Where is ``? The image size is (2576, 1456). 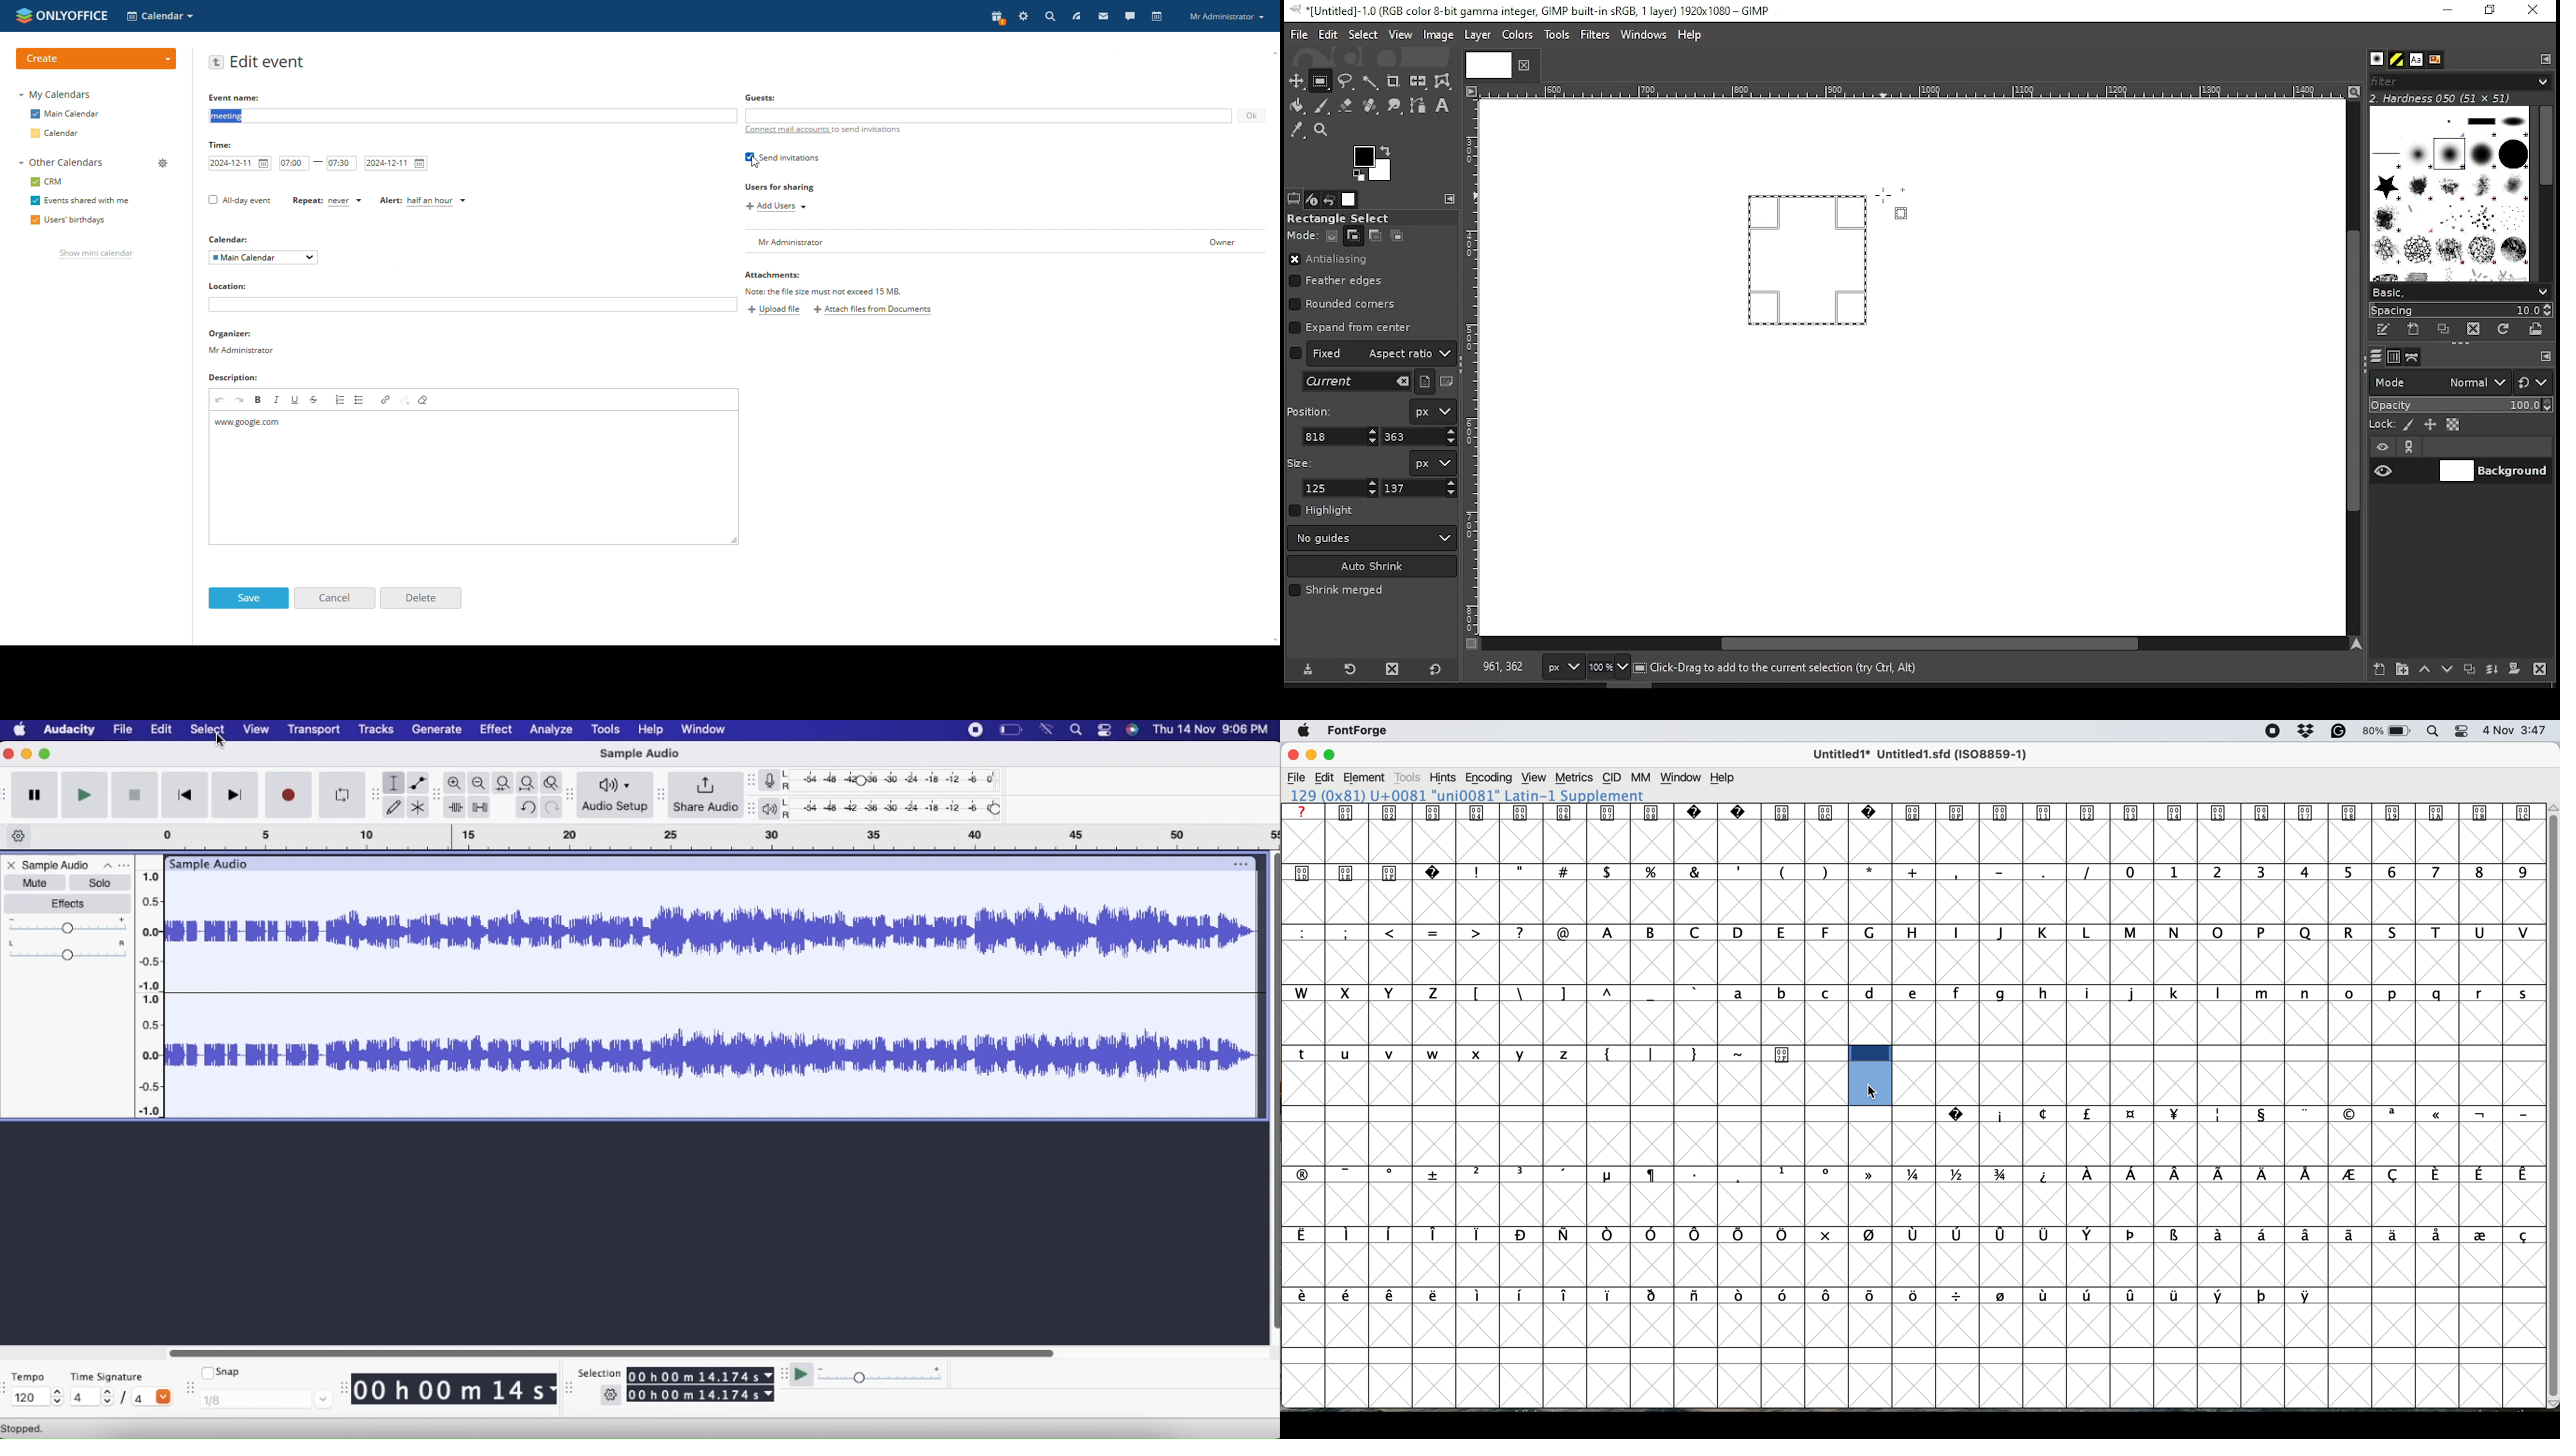  is located at coordinates (1473, 367).